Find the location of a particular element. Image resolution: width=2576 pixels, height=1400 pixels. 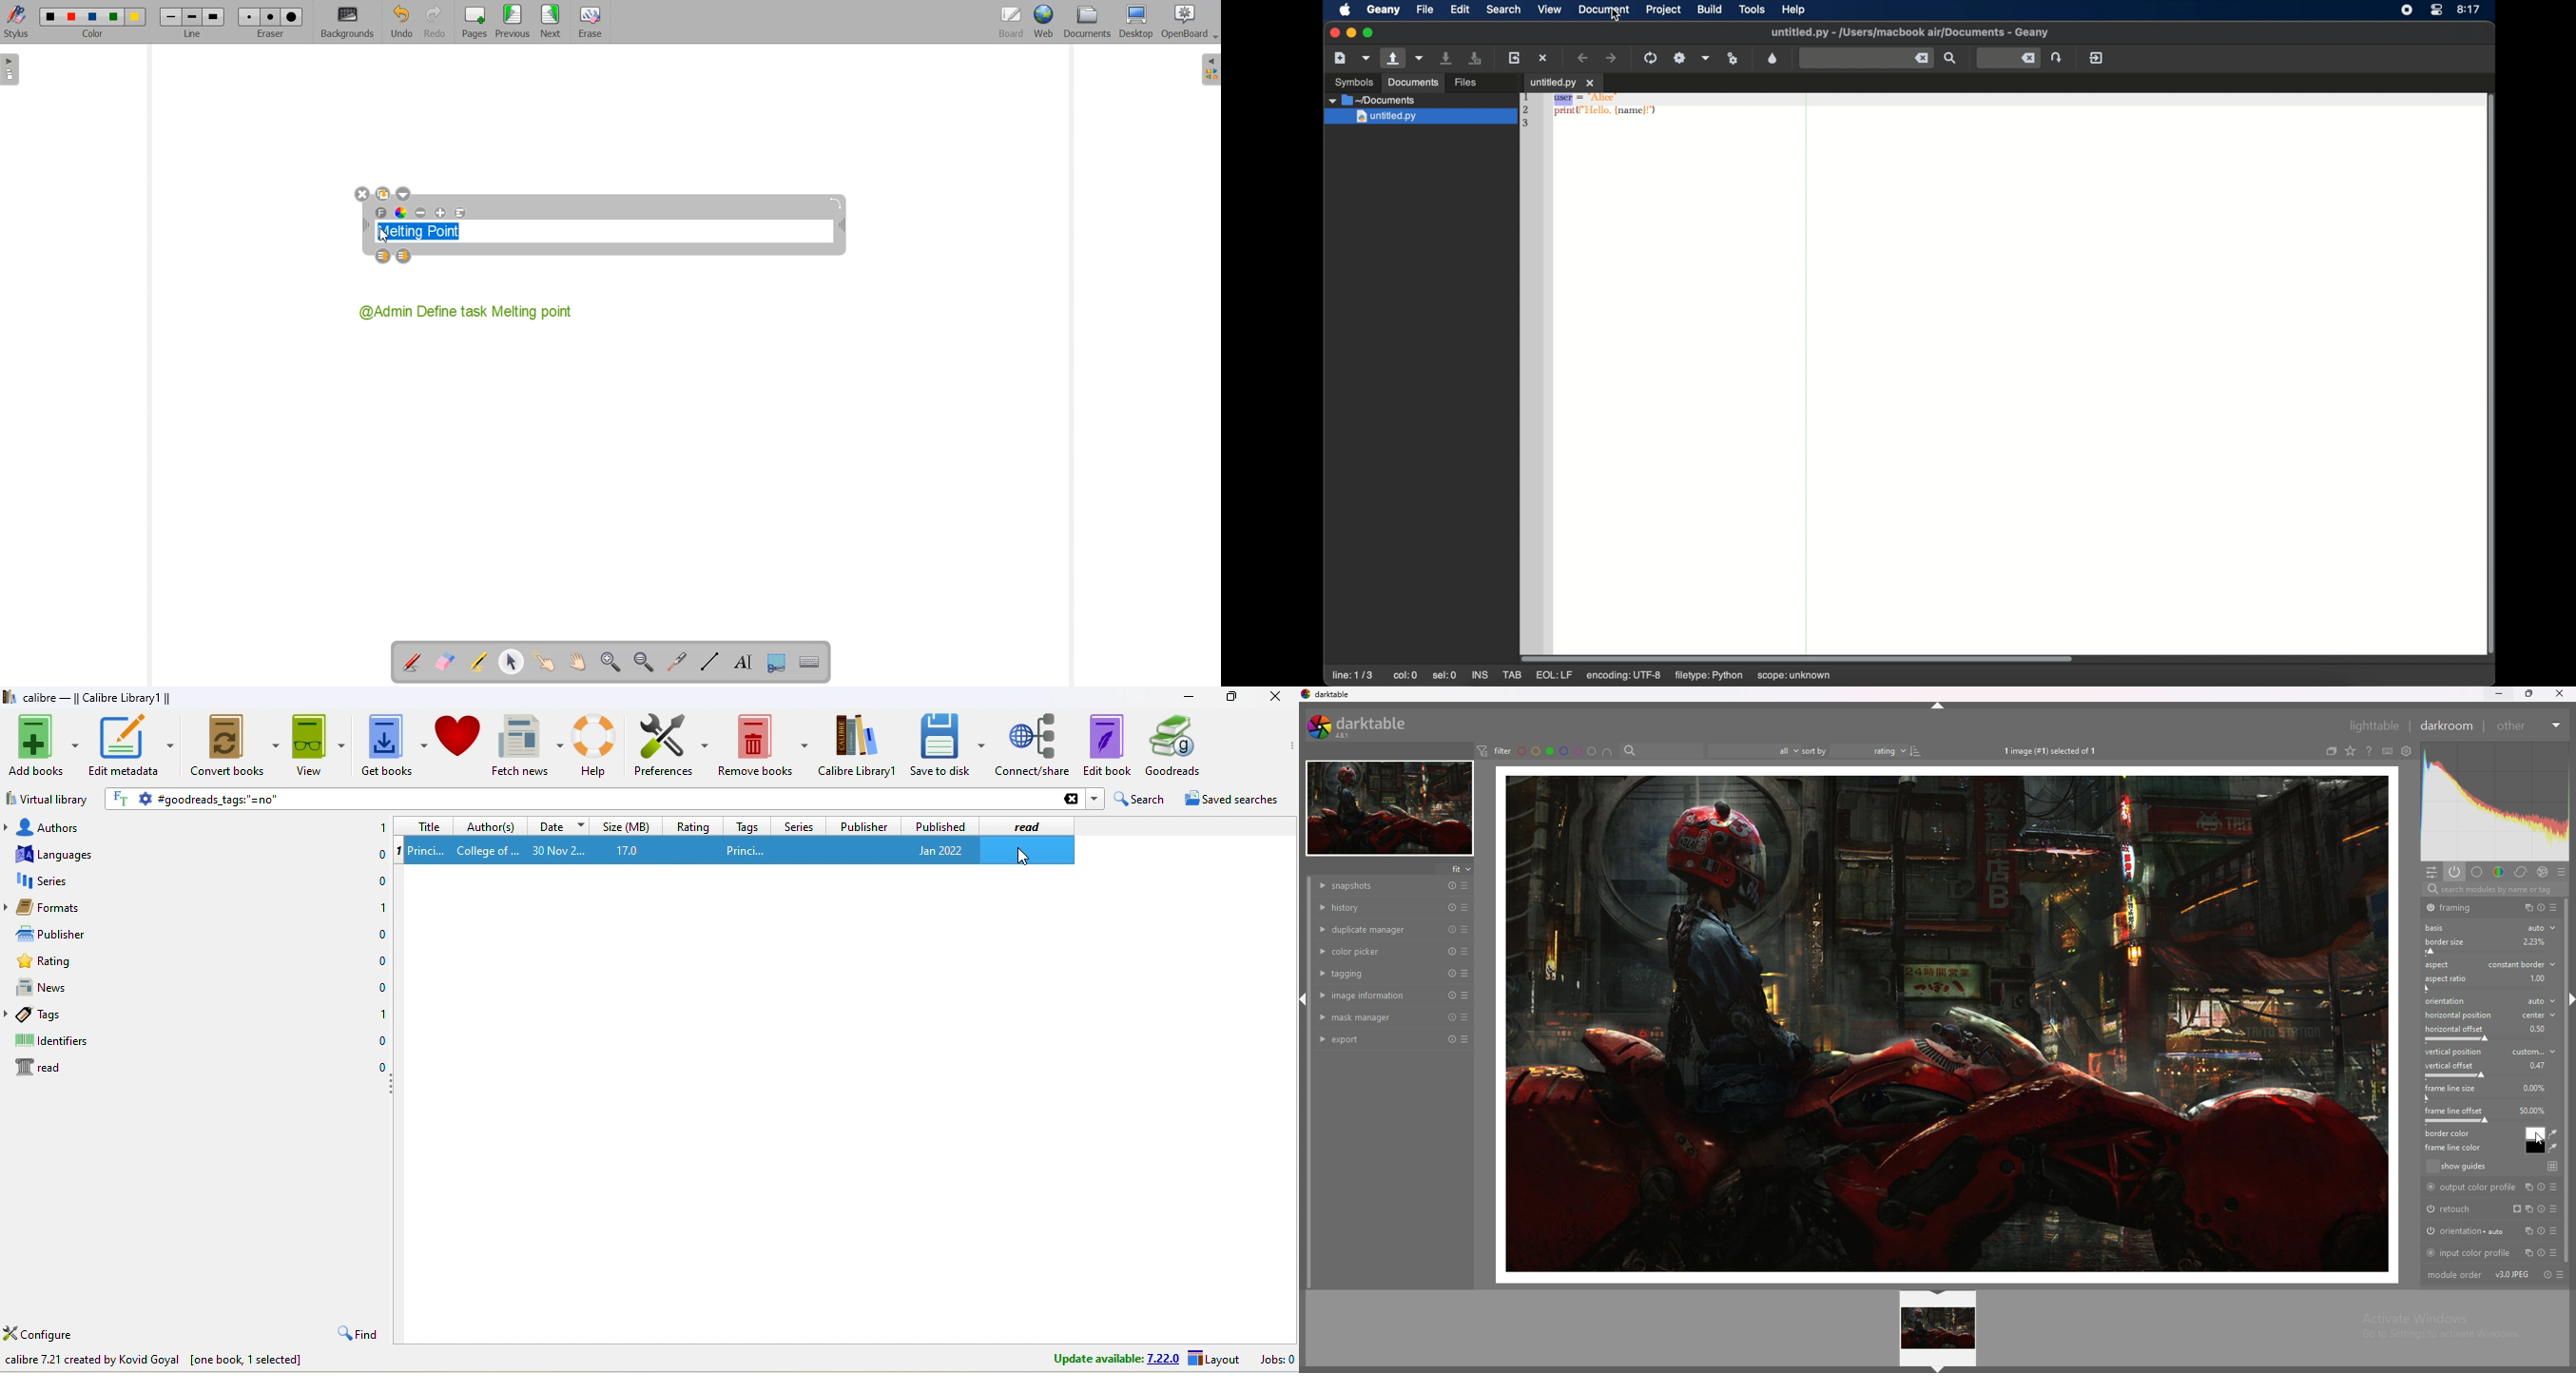

rating is located at coordinates (692, 825).